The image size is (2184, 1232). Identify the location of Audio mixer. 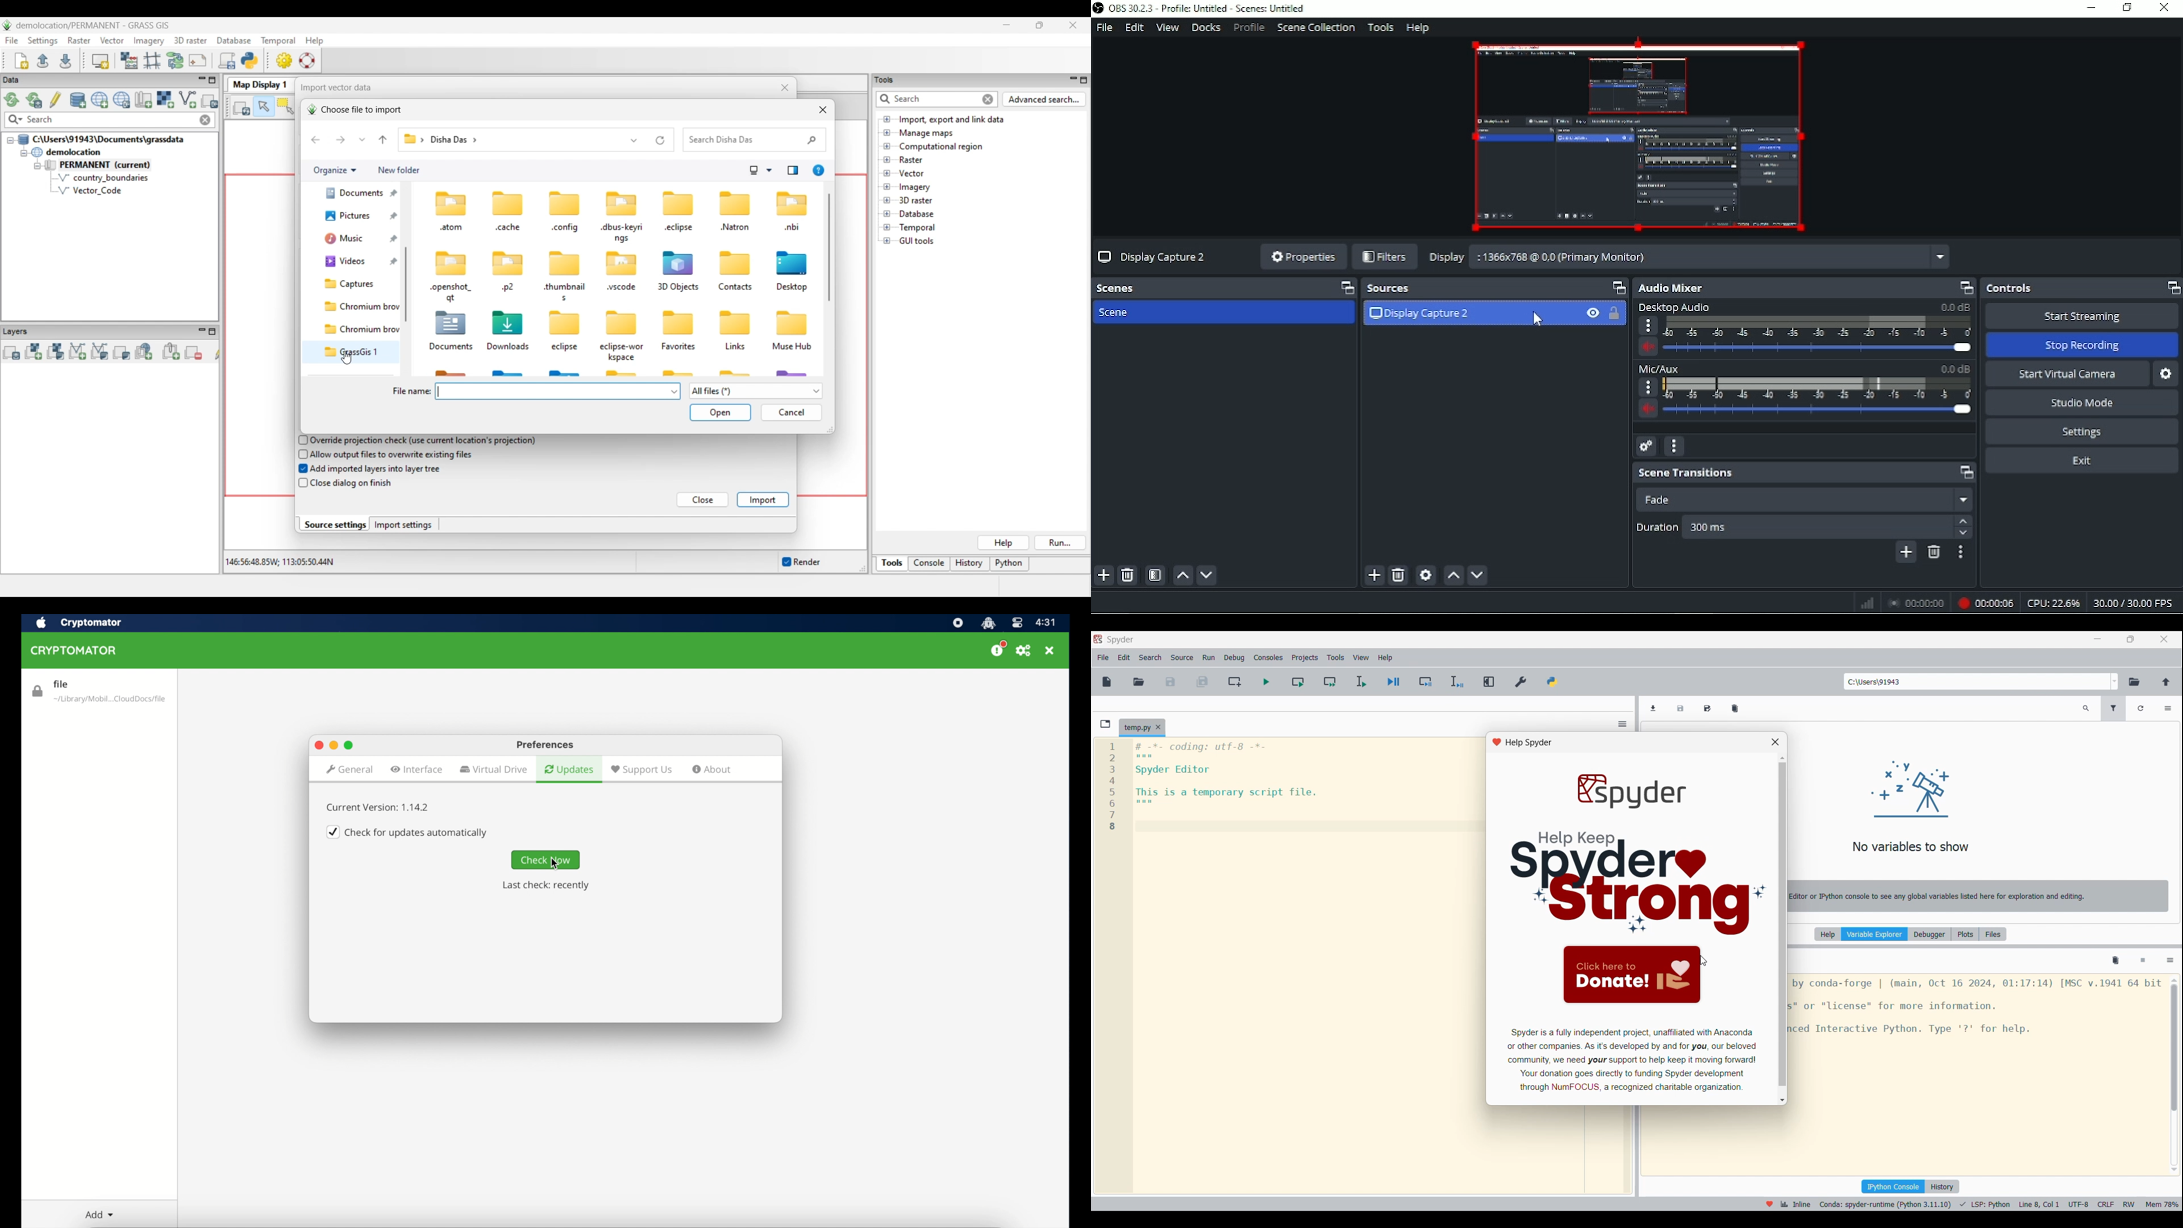
(1803, 288).